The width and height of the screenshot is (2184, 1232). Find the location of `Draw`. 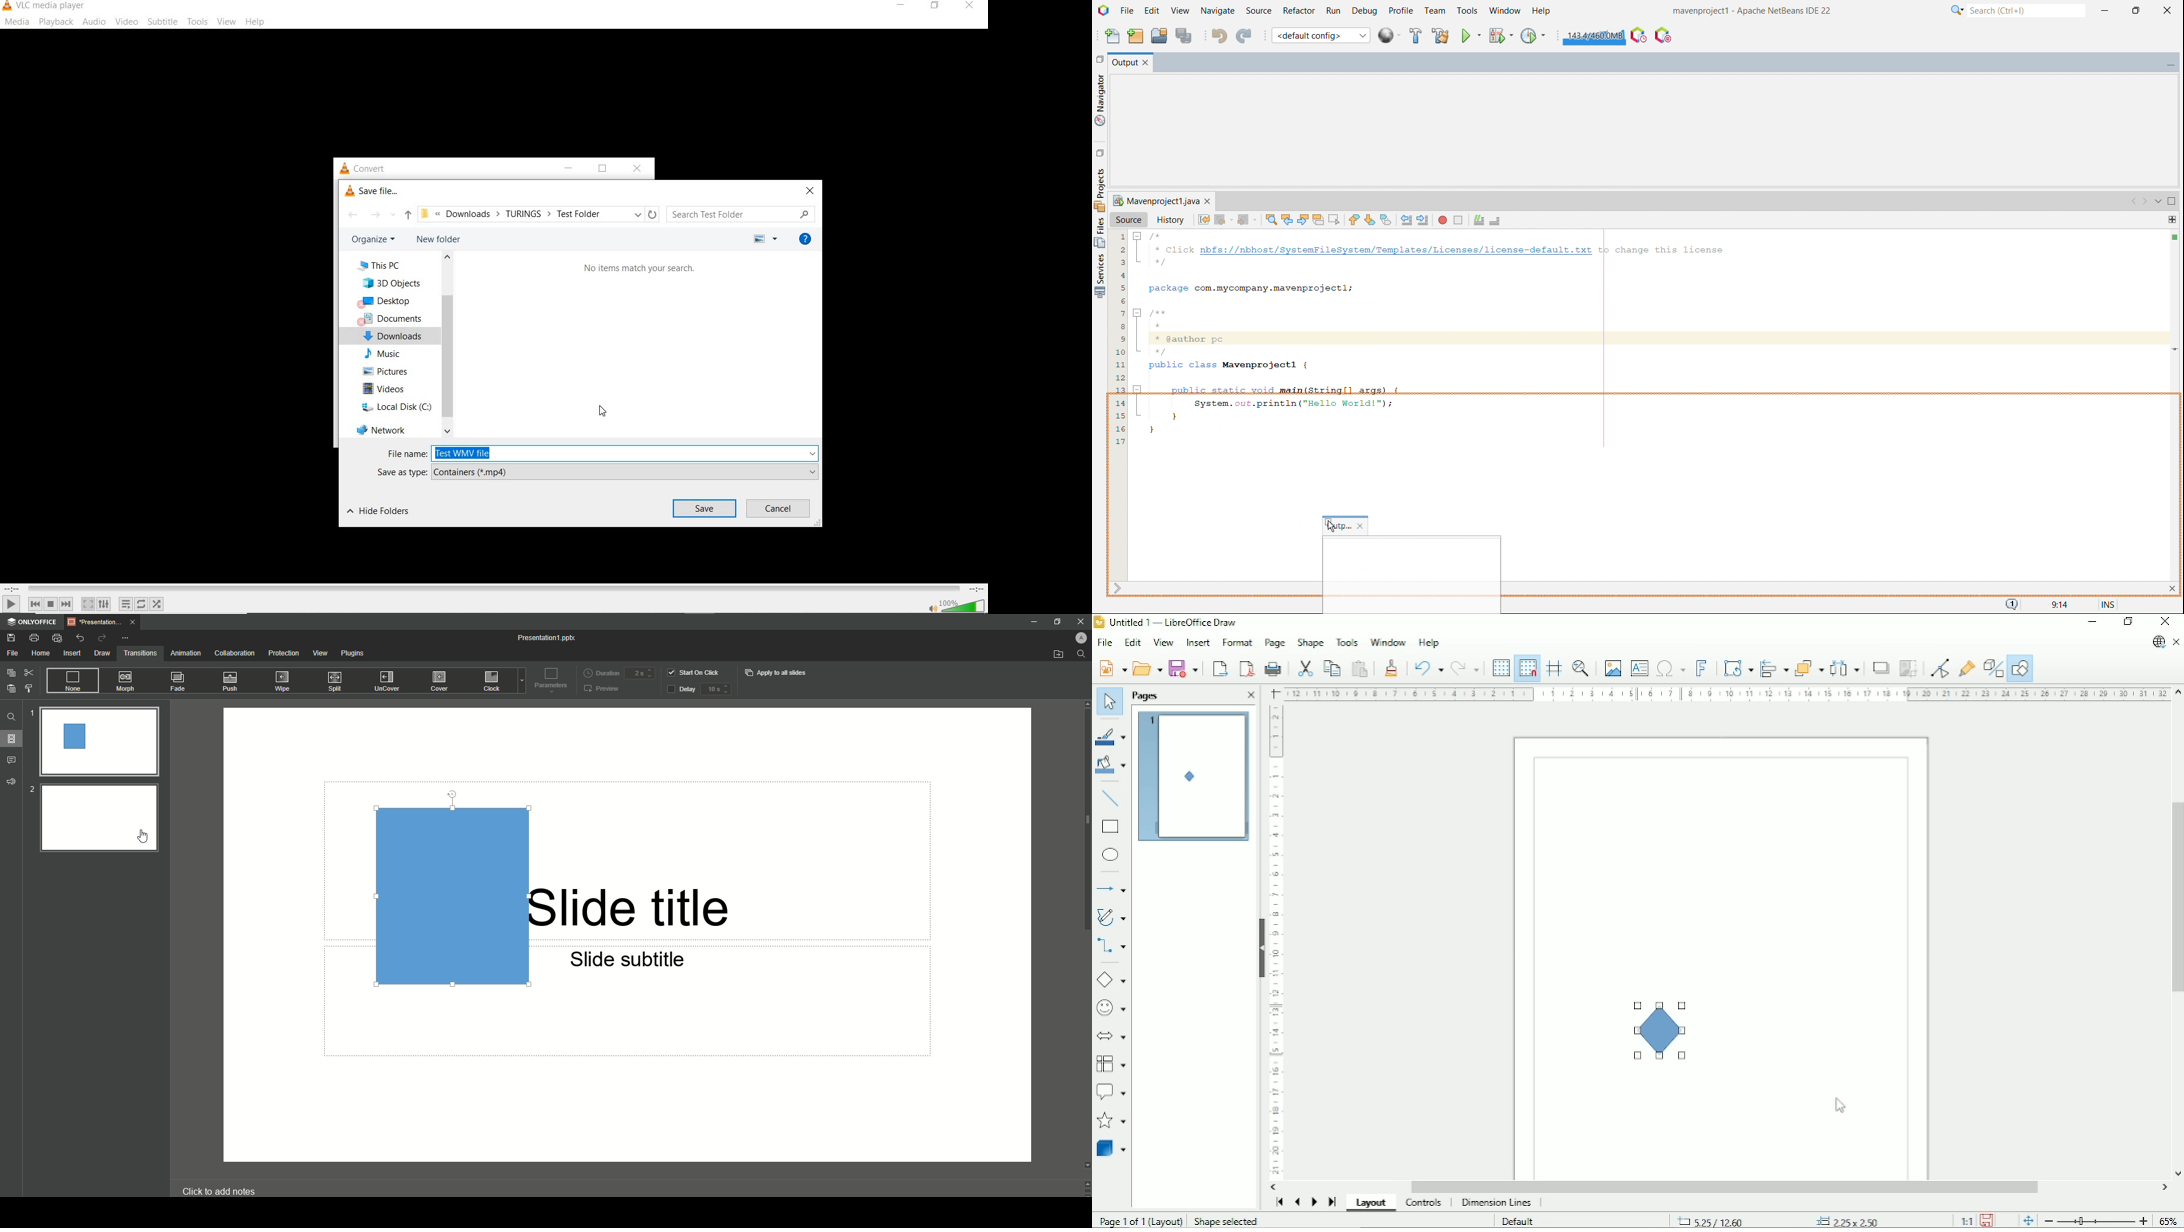

Draw is located at coordinates (101, 653).